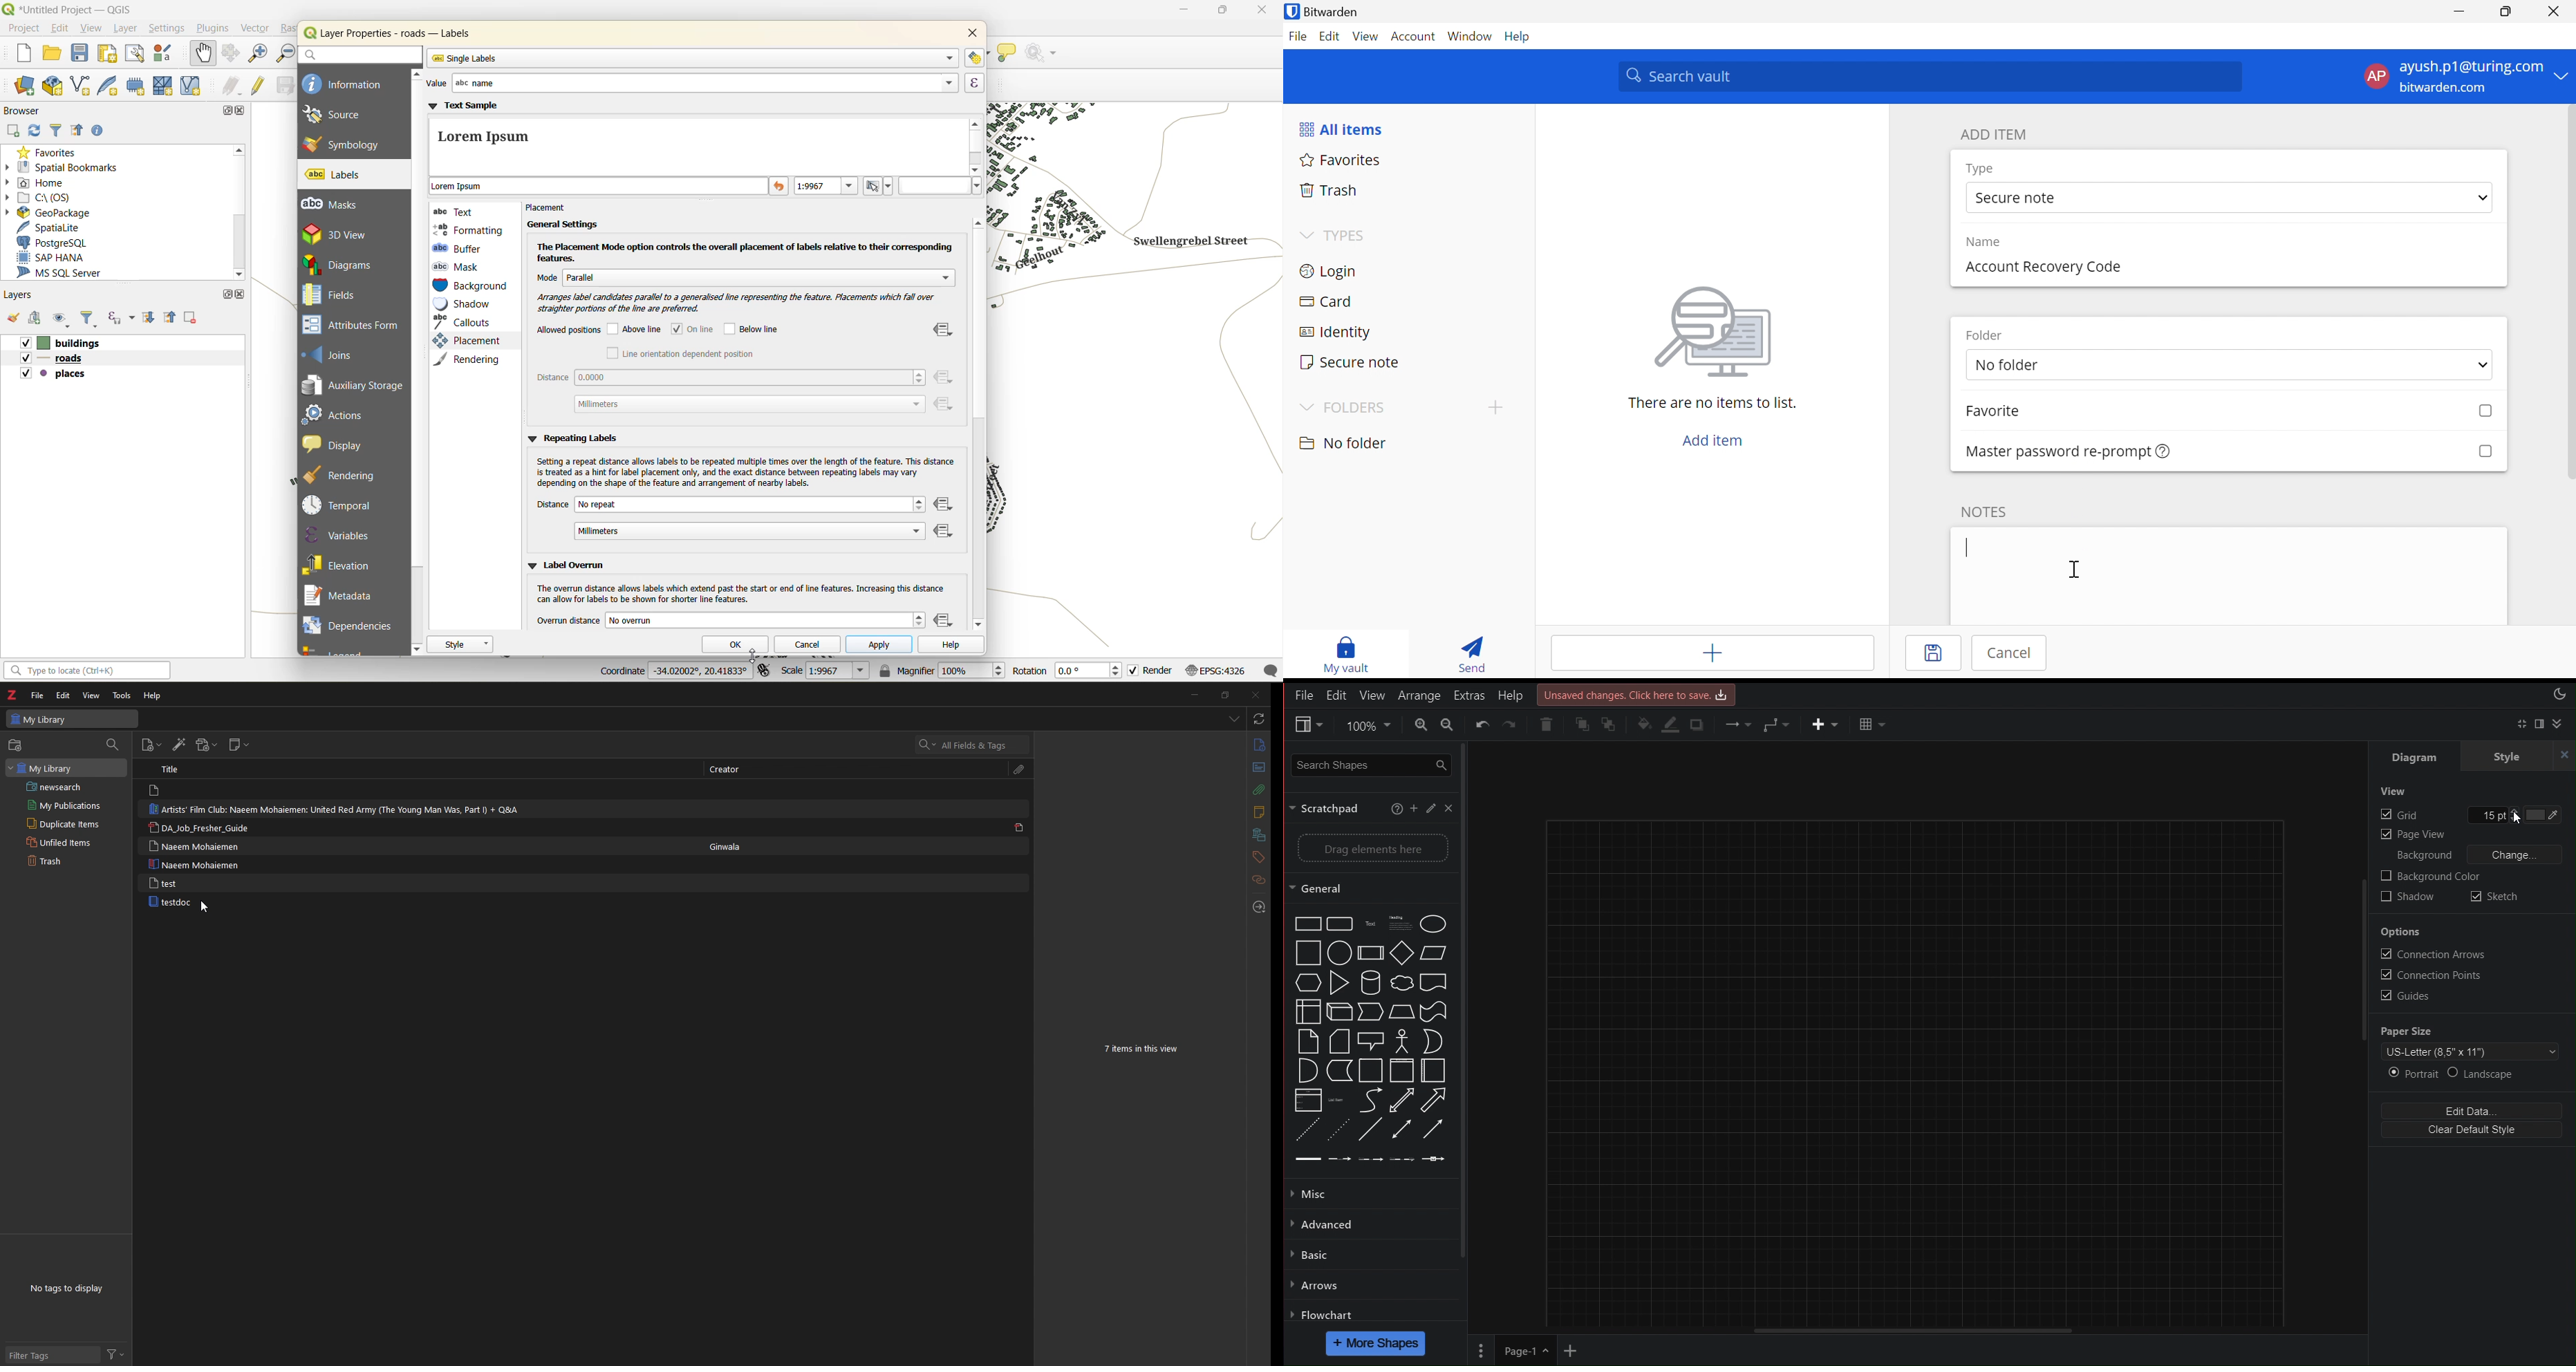  Describe the element at coordinates (11, 694) in the screenshot. I see `Logo` at that location.